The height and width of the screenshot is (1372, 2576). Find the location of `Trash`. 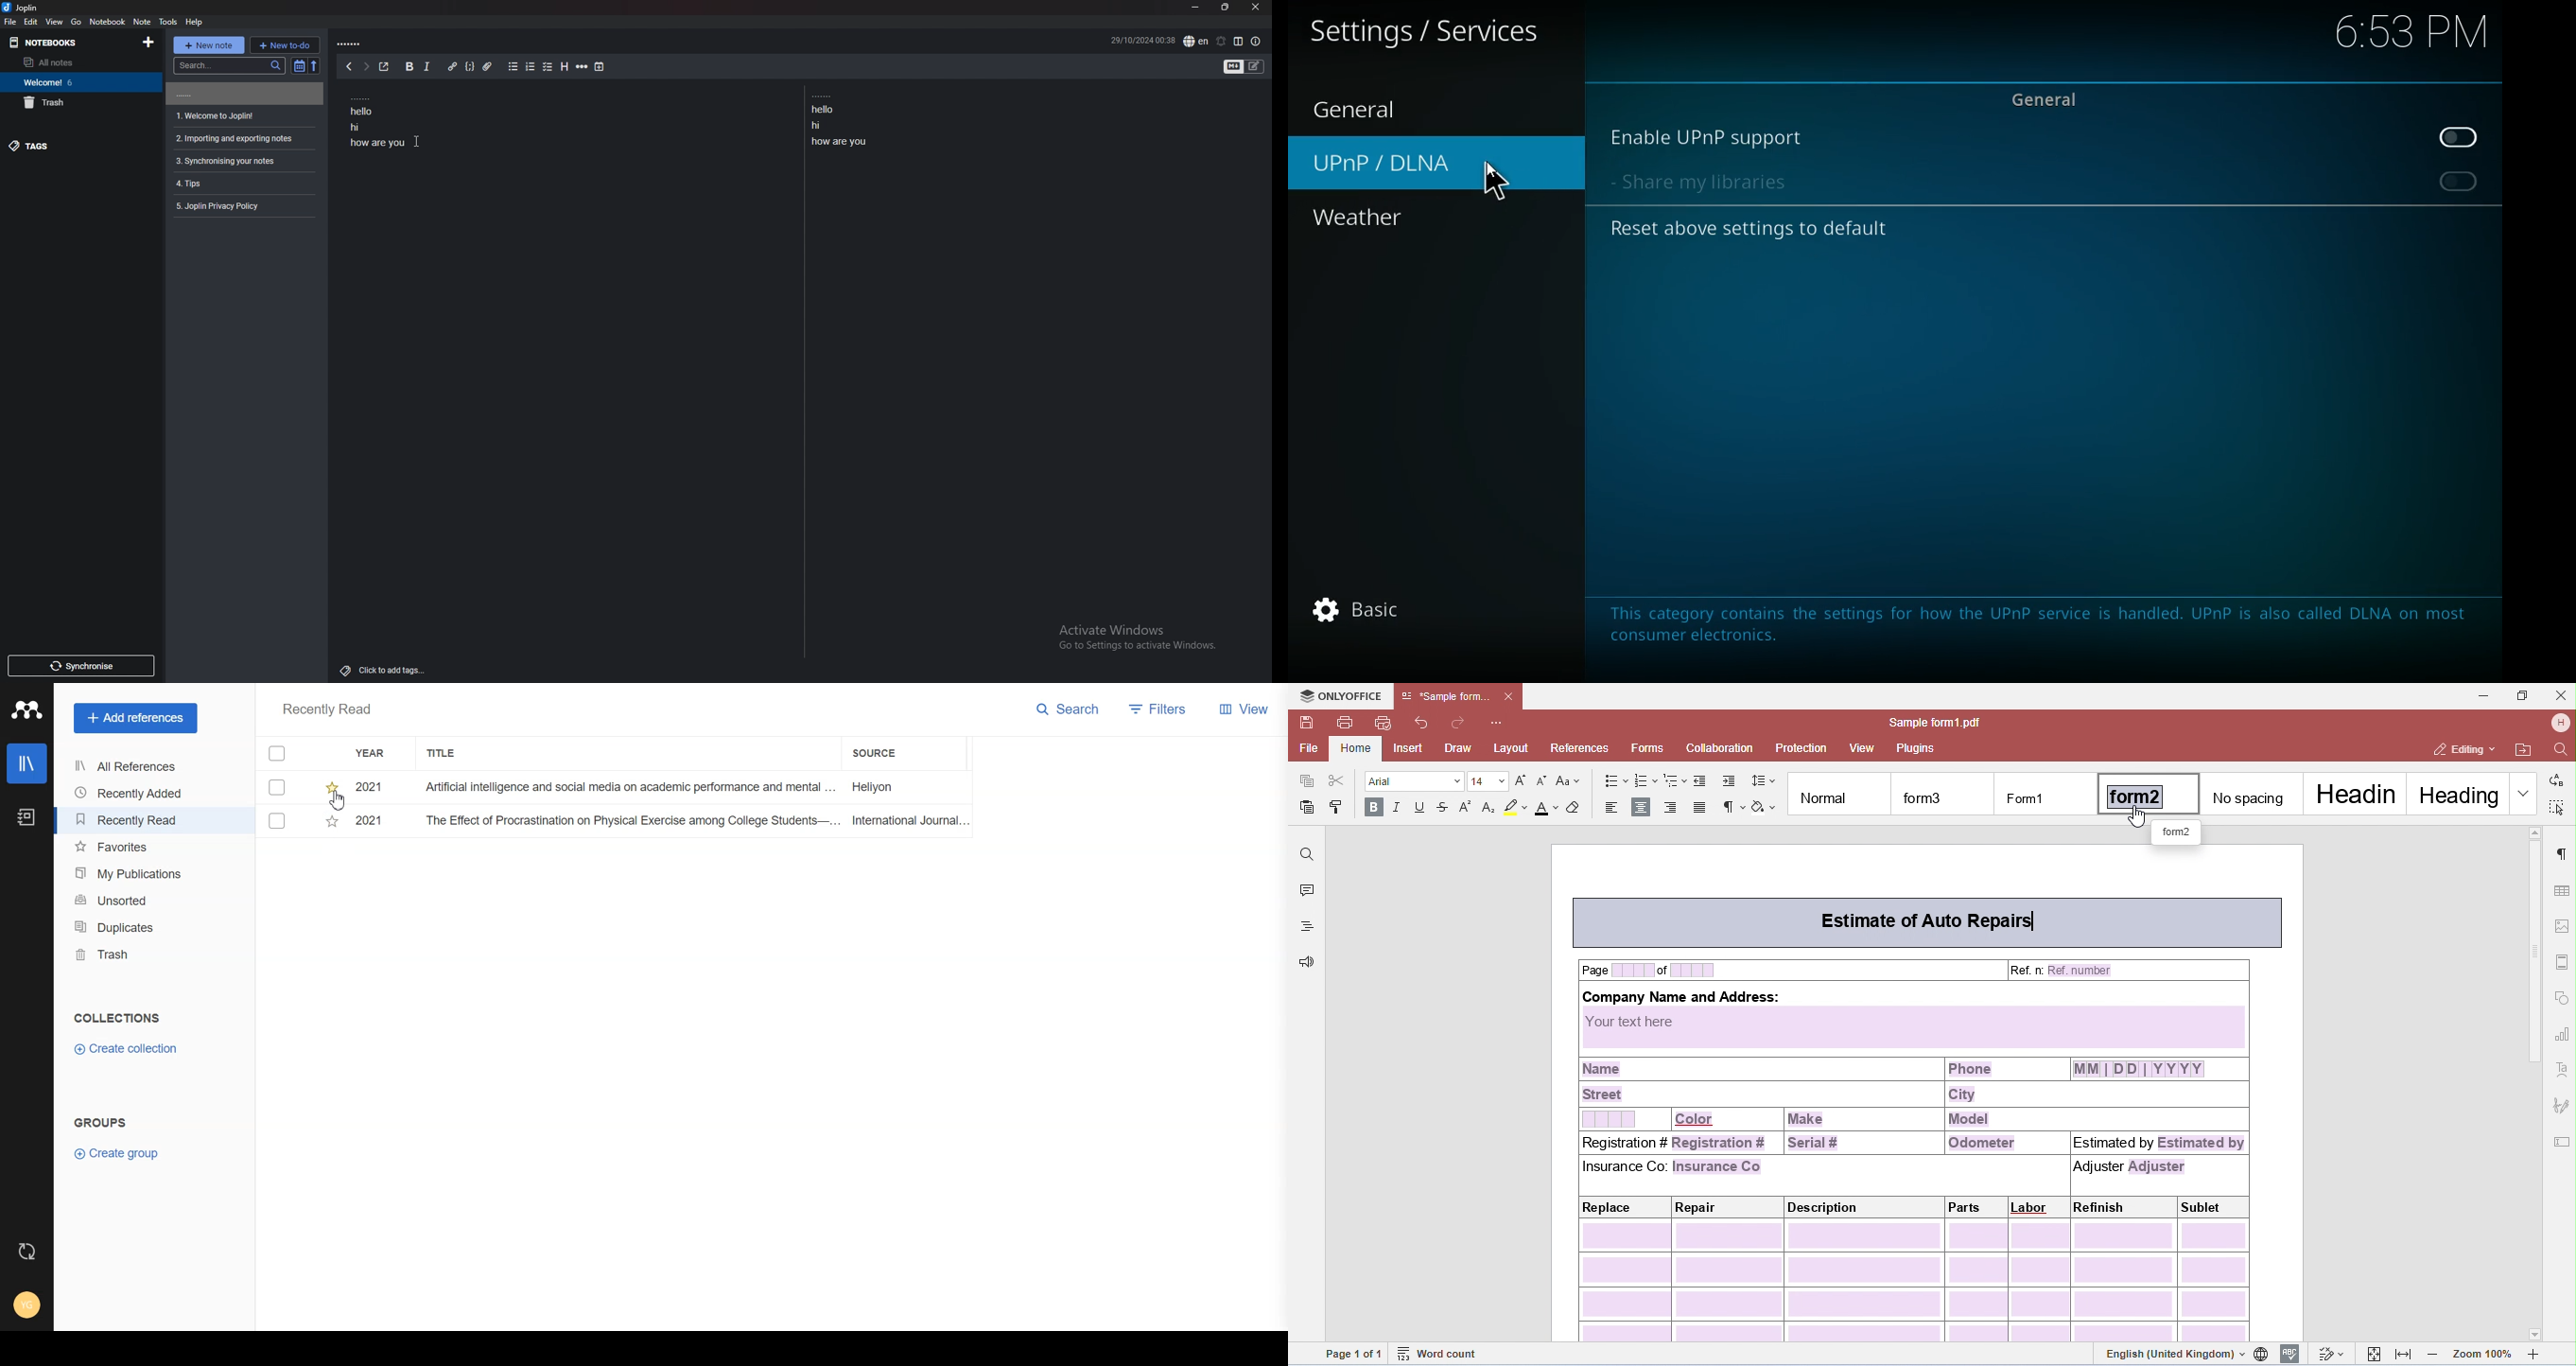

Trash is located at coordinates (133, 955).